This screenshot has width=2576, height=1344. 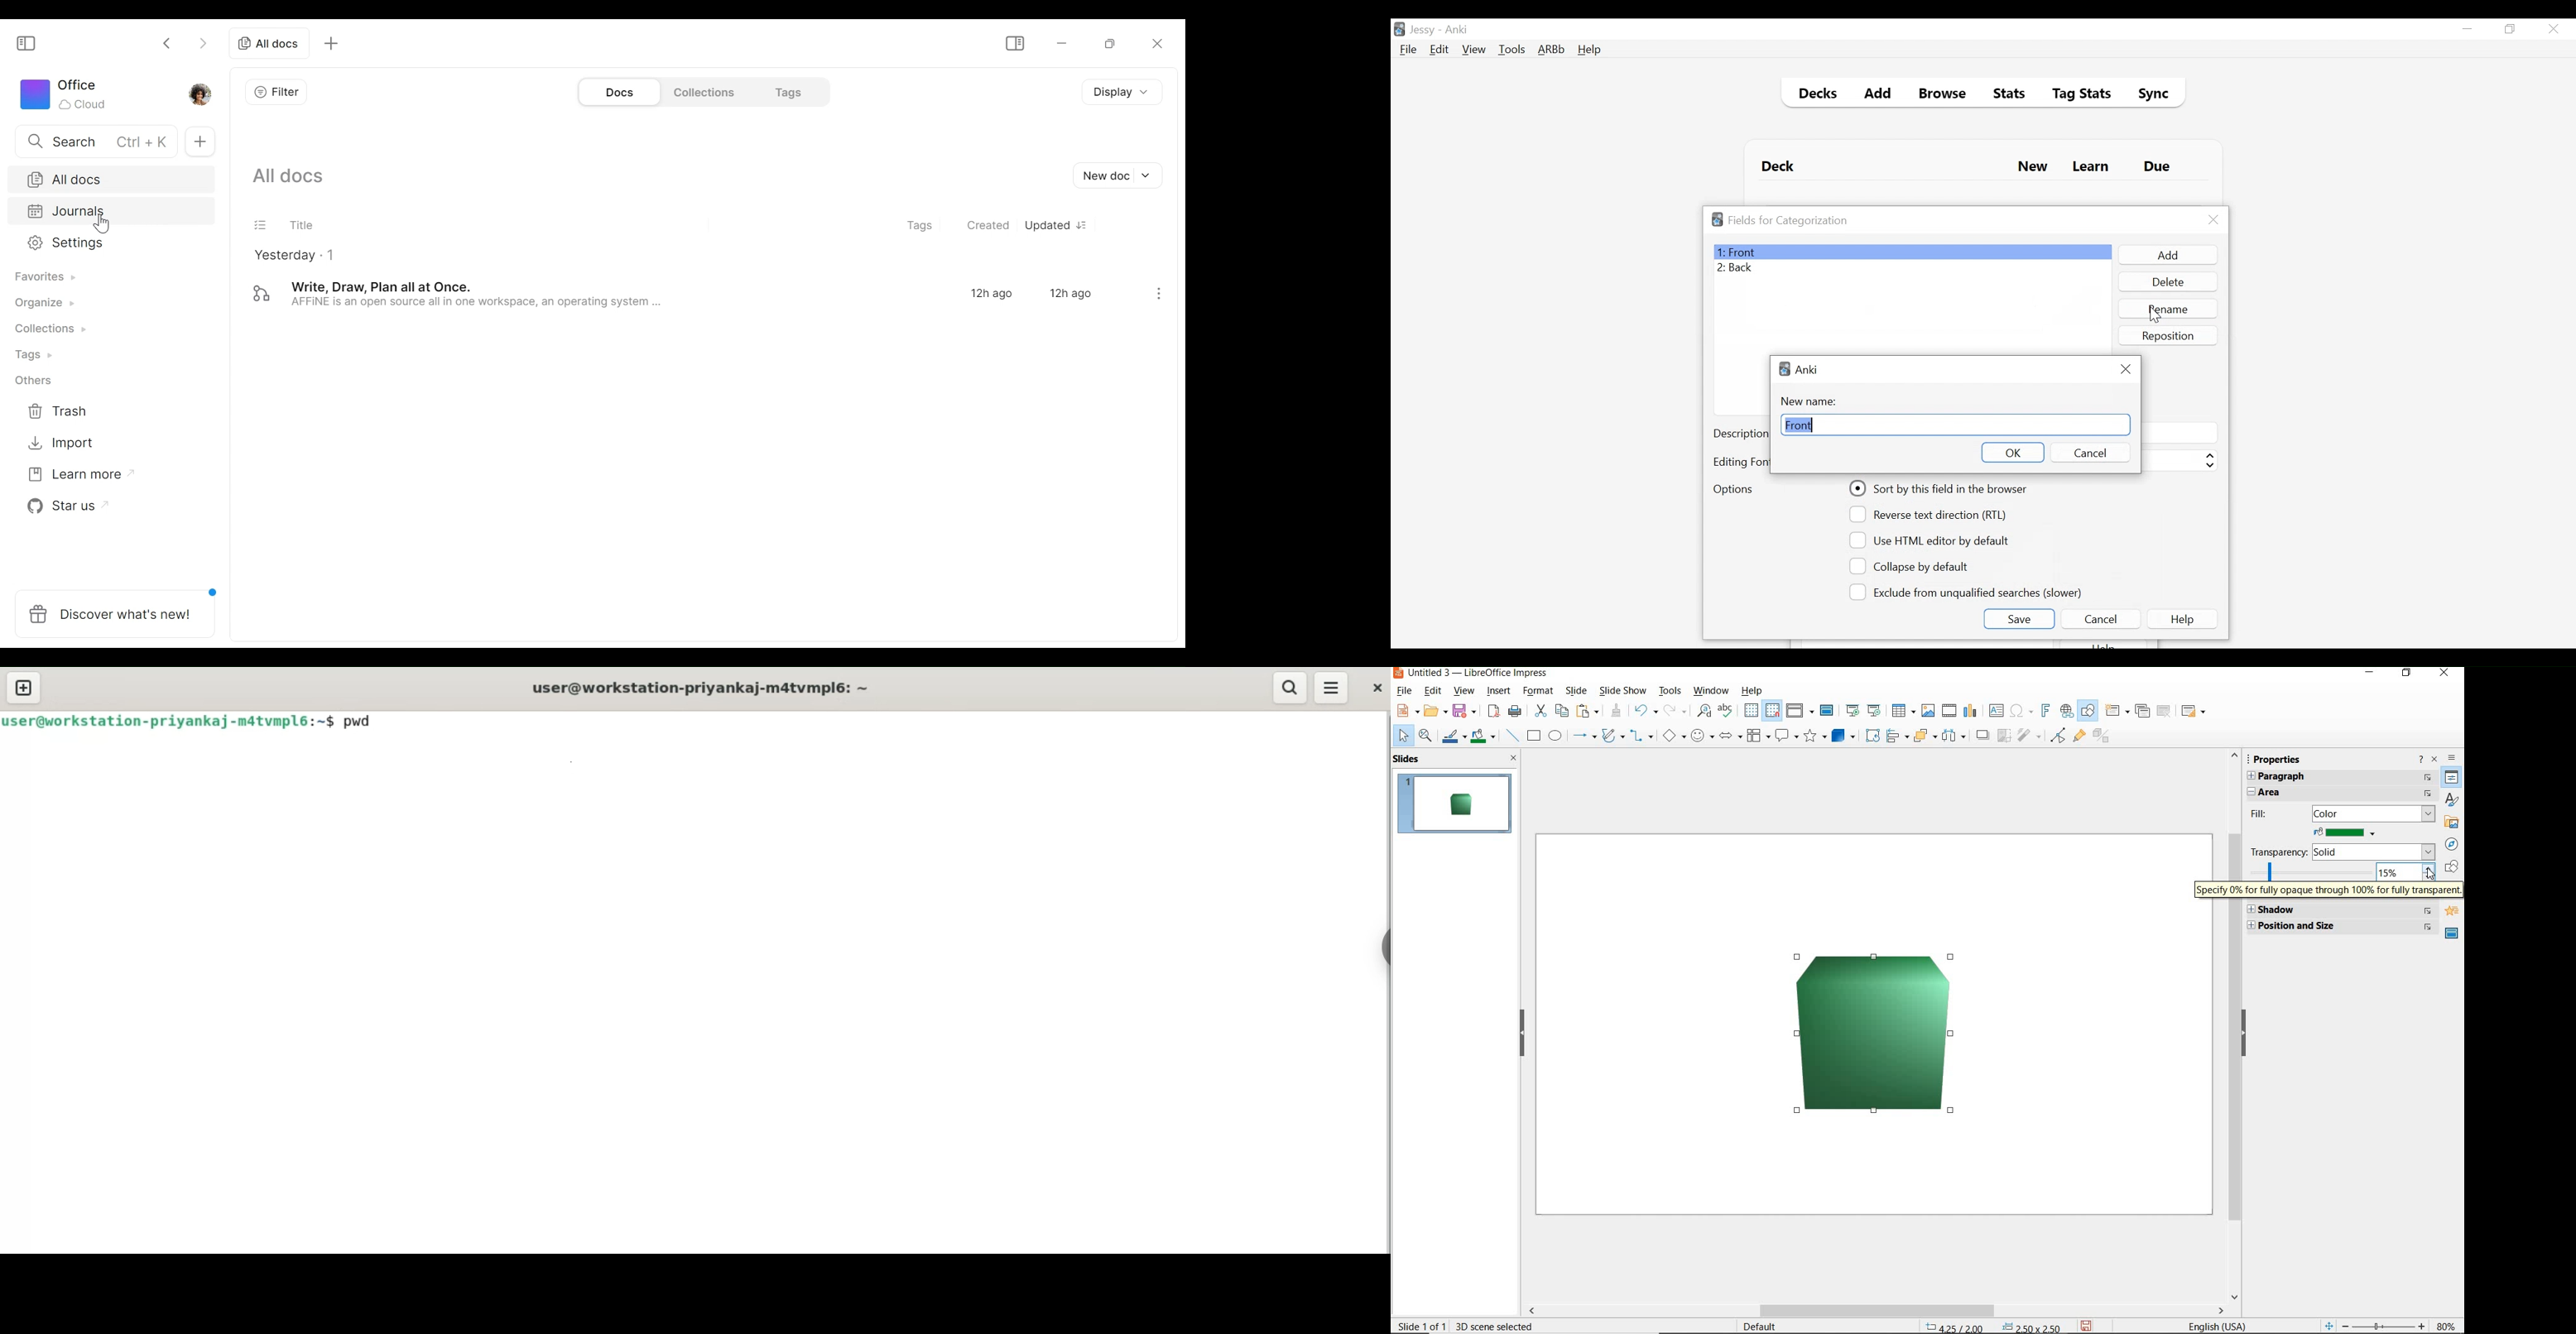 I want to click on Edit, so click(x=1438, y=51).